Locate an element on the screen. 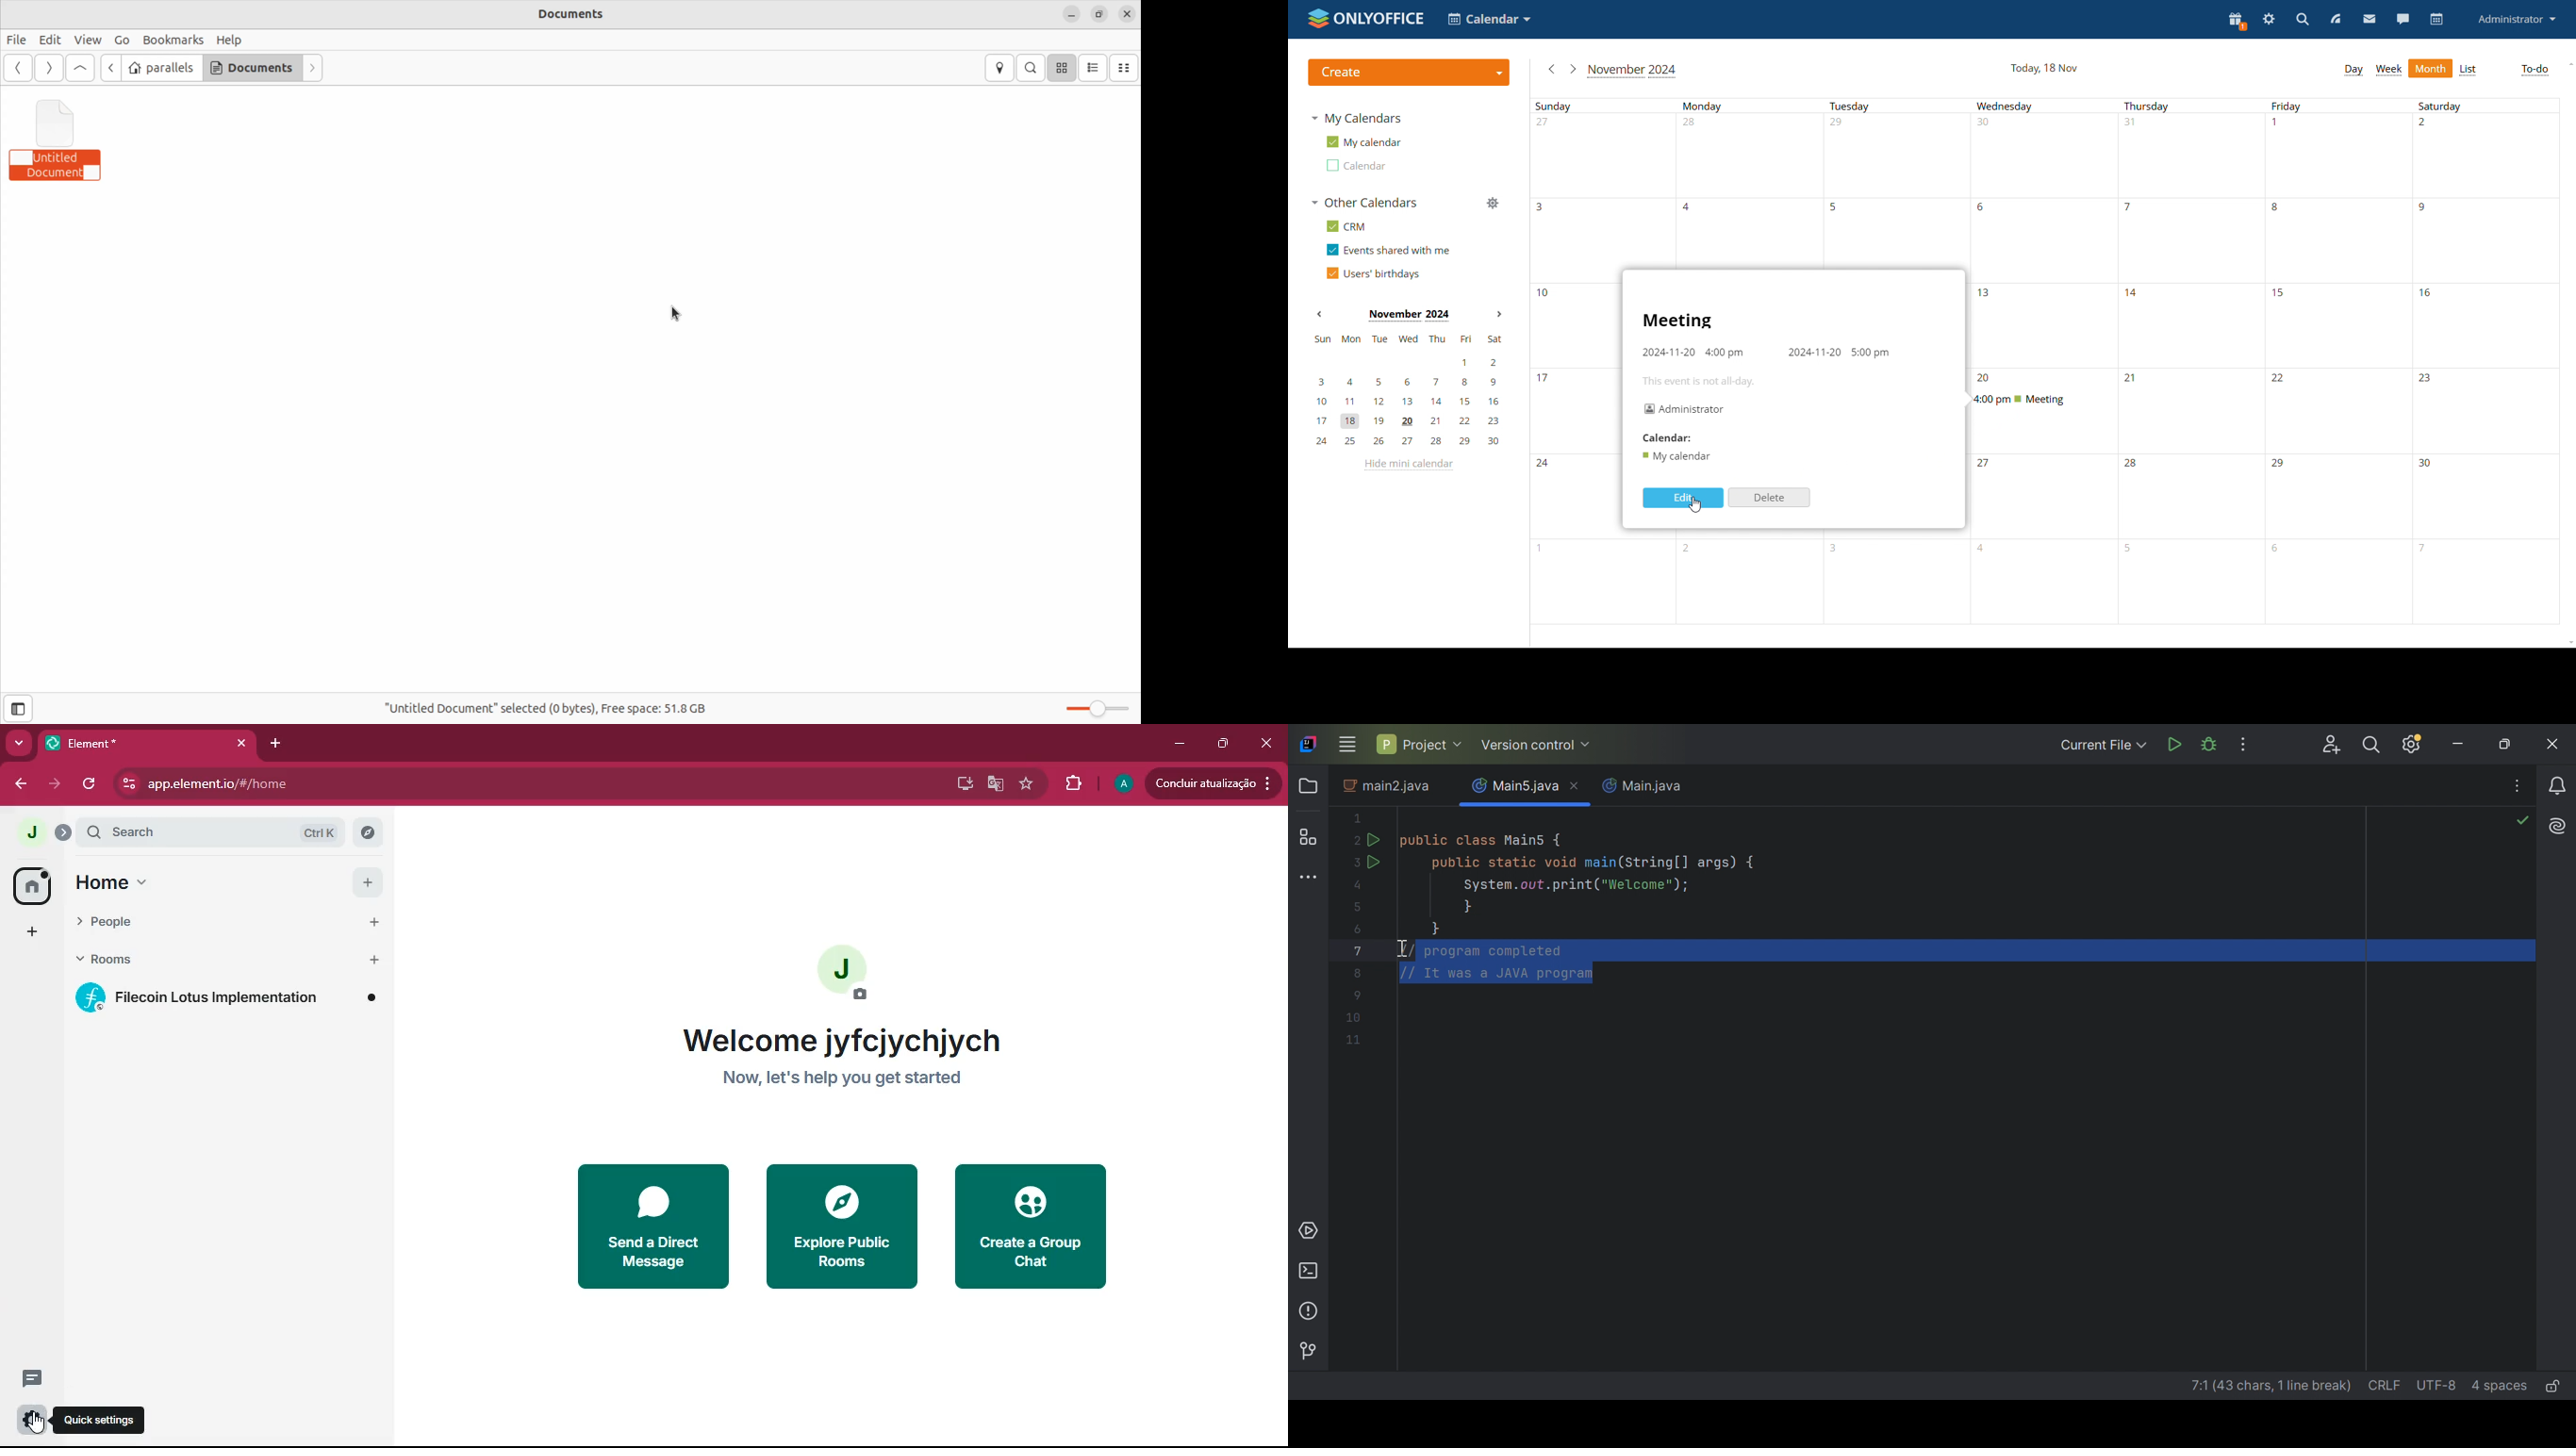 Image resolution: width=2576 pixels, height=1456 pixels. close is located at coordinates (1267, 742).